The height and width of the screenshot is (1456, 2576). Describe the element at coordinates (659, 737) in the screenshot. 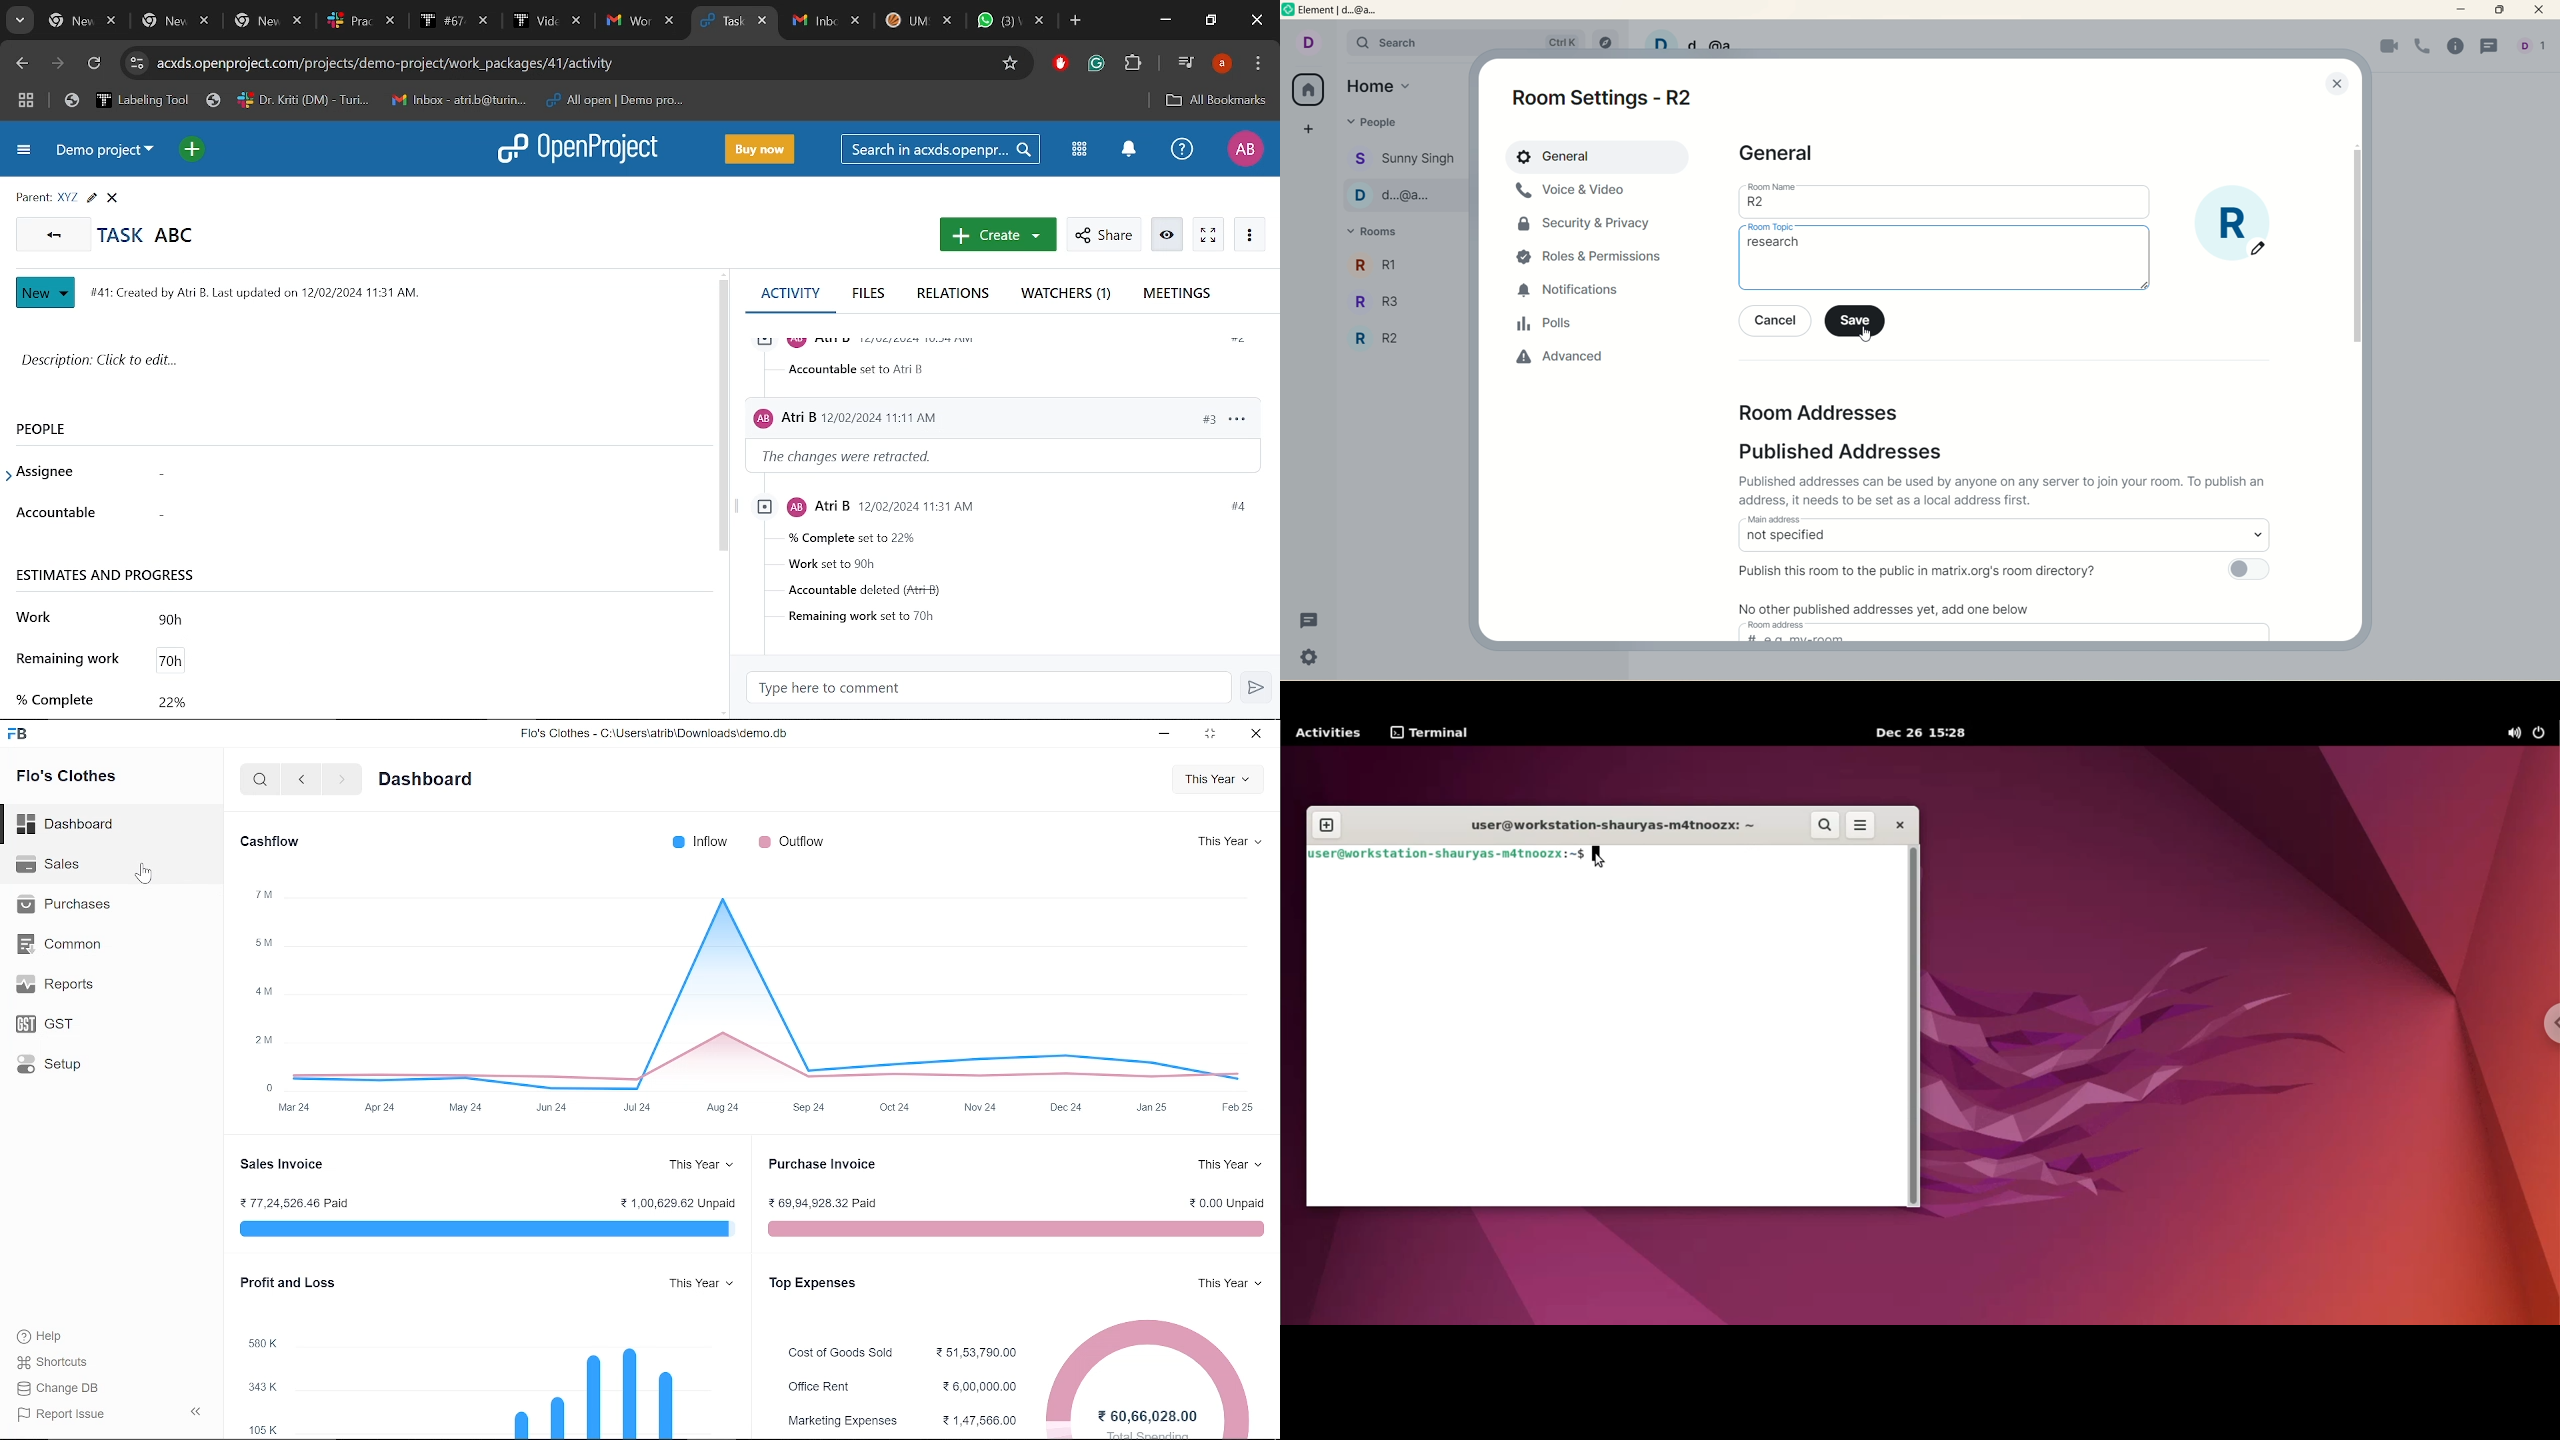

I see `Flo's Clothes - C:\Users\atribiDownloads\demo.db` at that location.